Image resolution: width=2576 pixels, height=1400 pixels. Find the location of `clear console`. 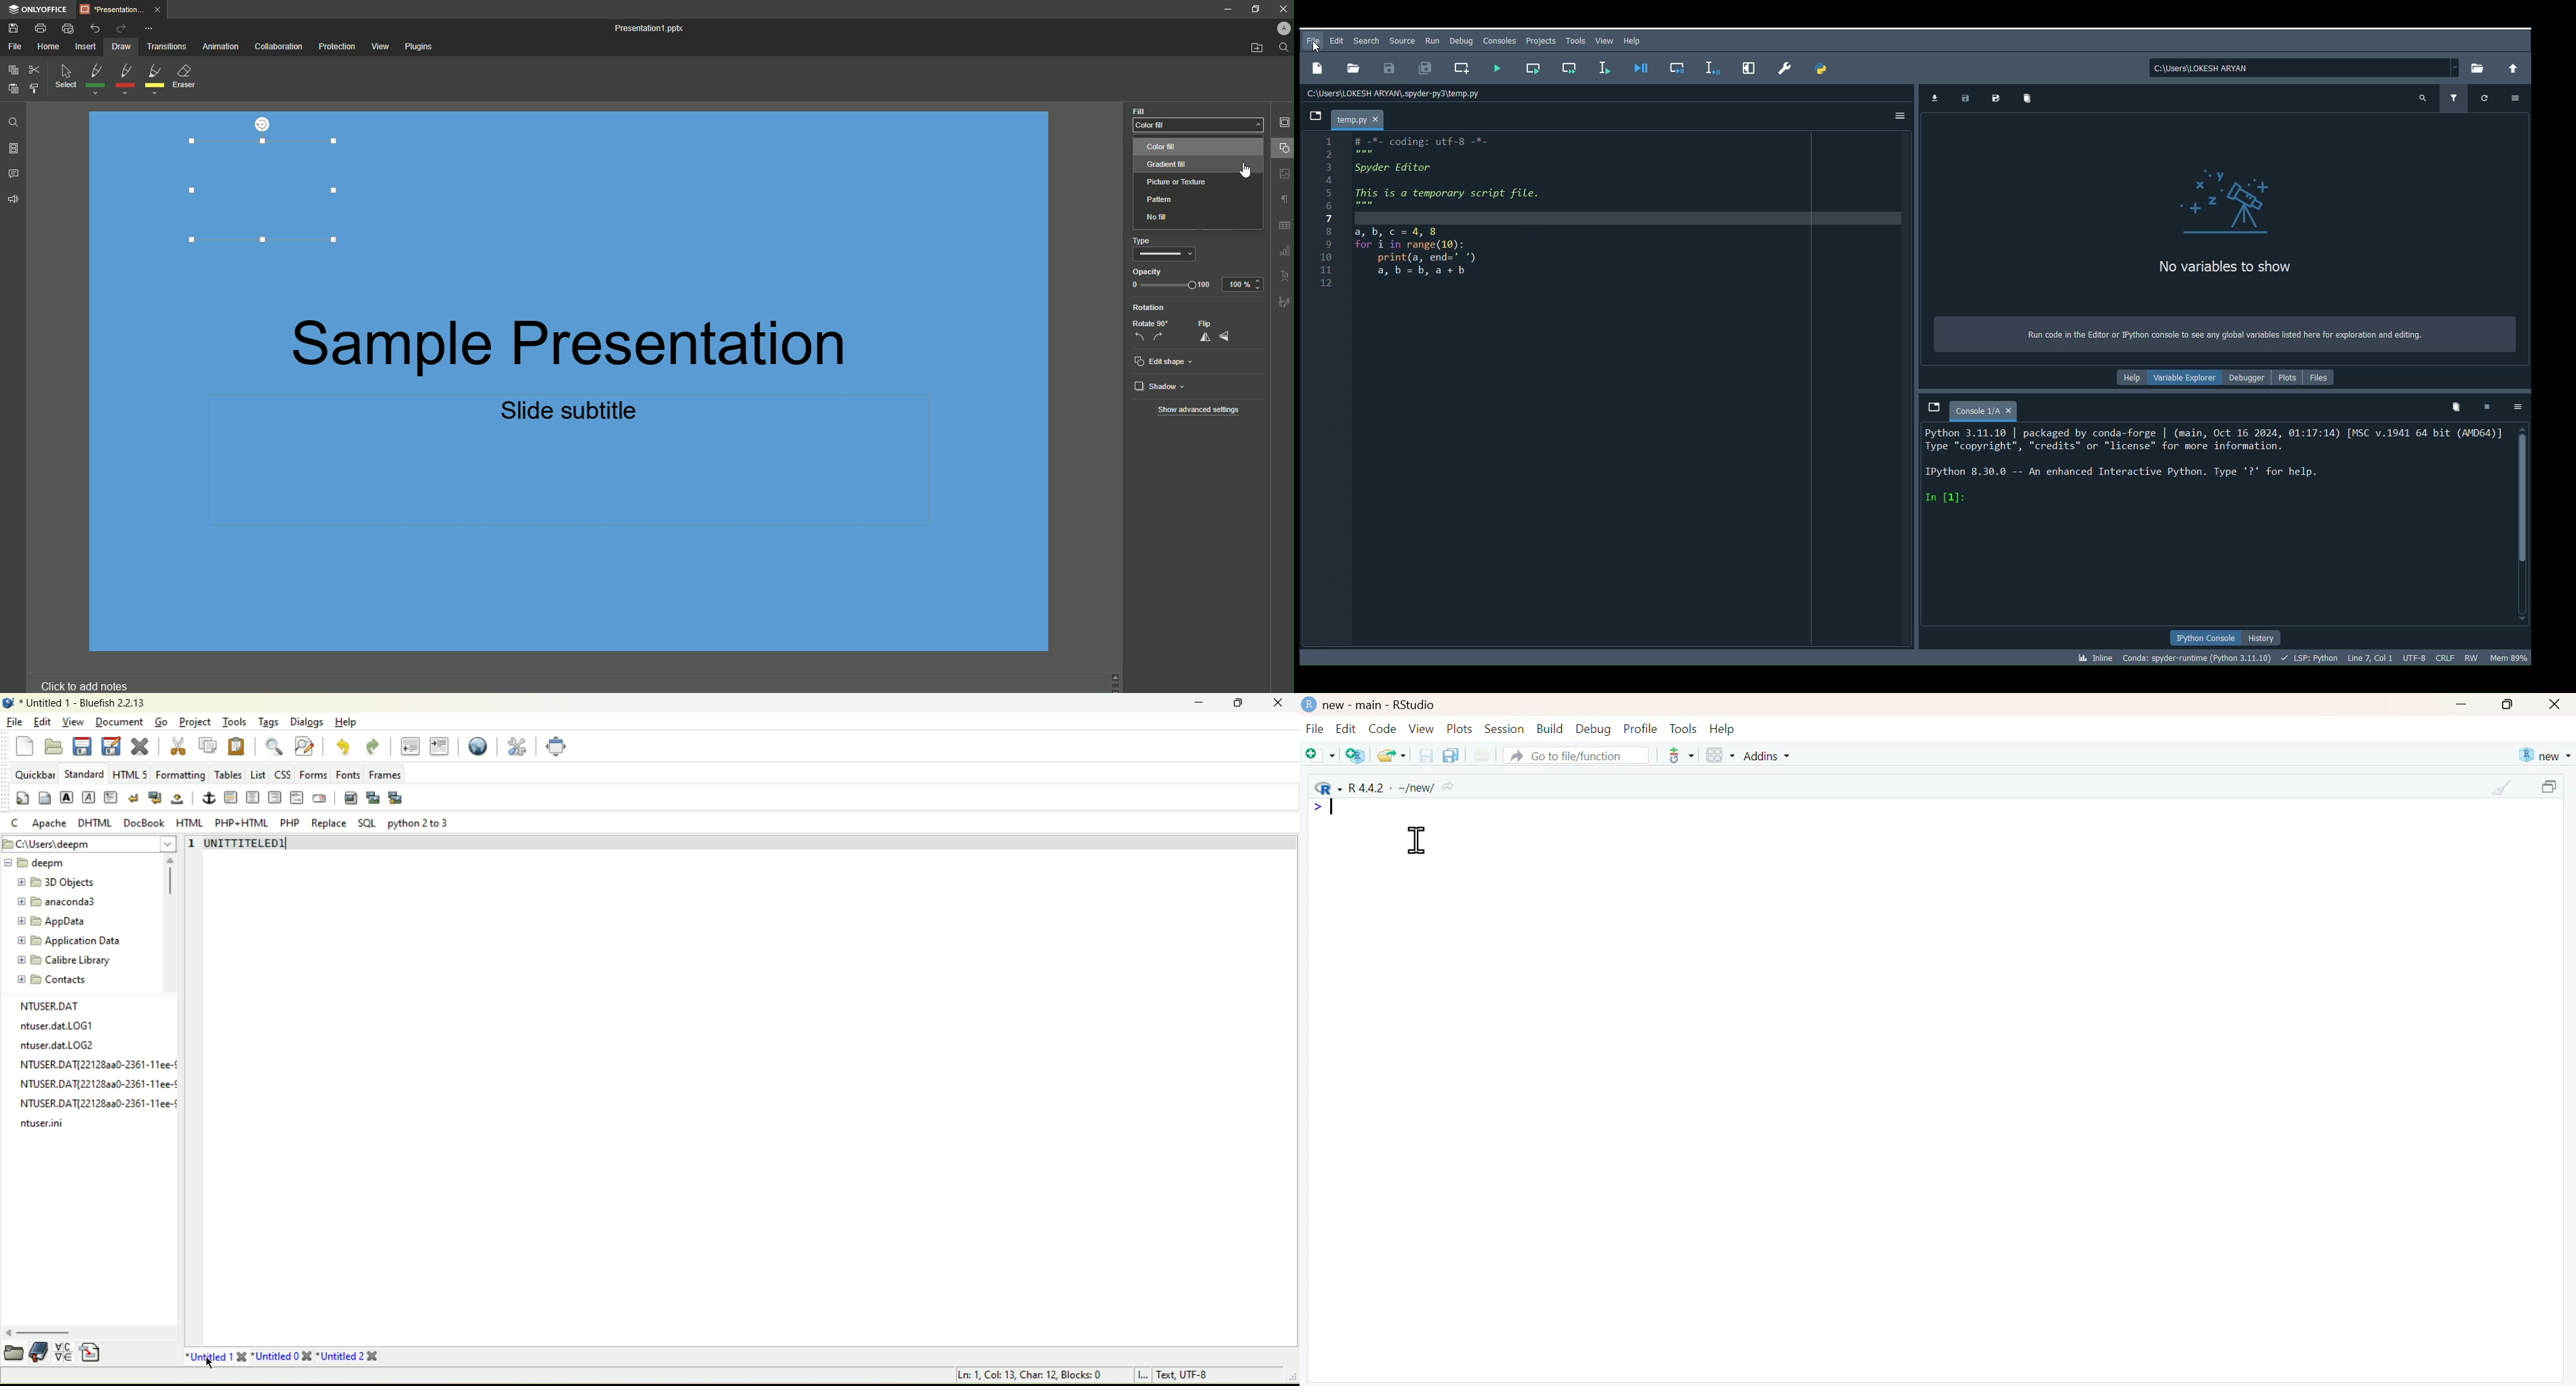

clear console is located at coordinates (2503, 788).